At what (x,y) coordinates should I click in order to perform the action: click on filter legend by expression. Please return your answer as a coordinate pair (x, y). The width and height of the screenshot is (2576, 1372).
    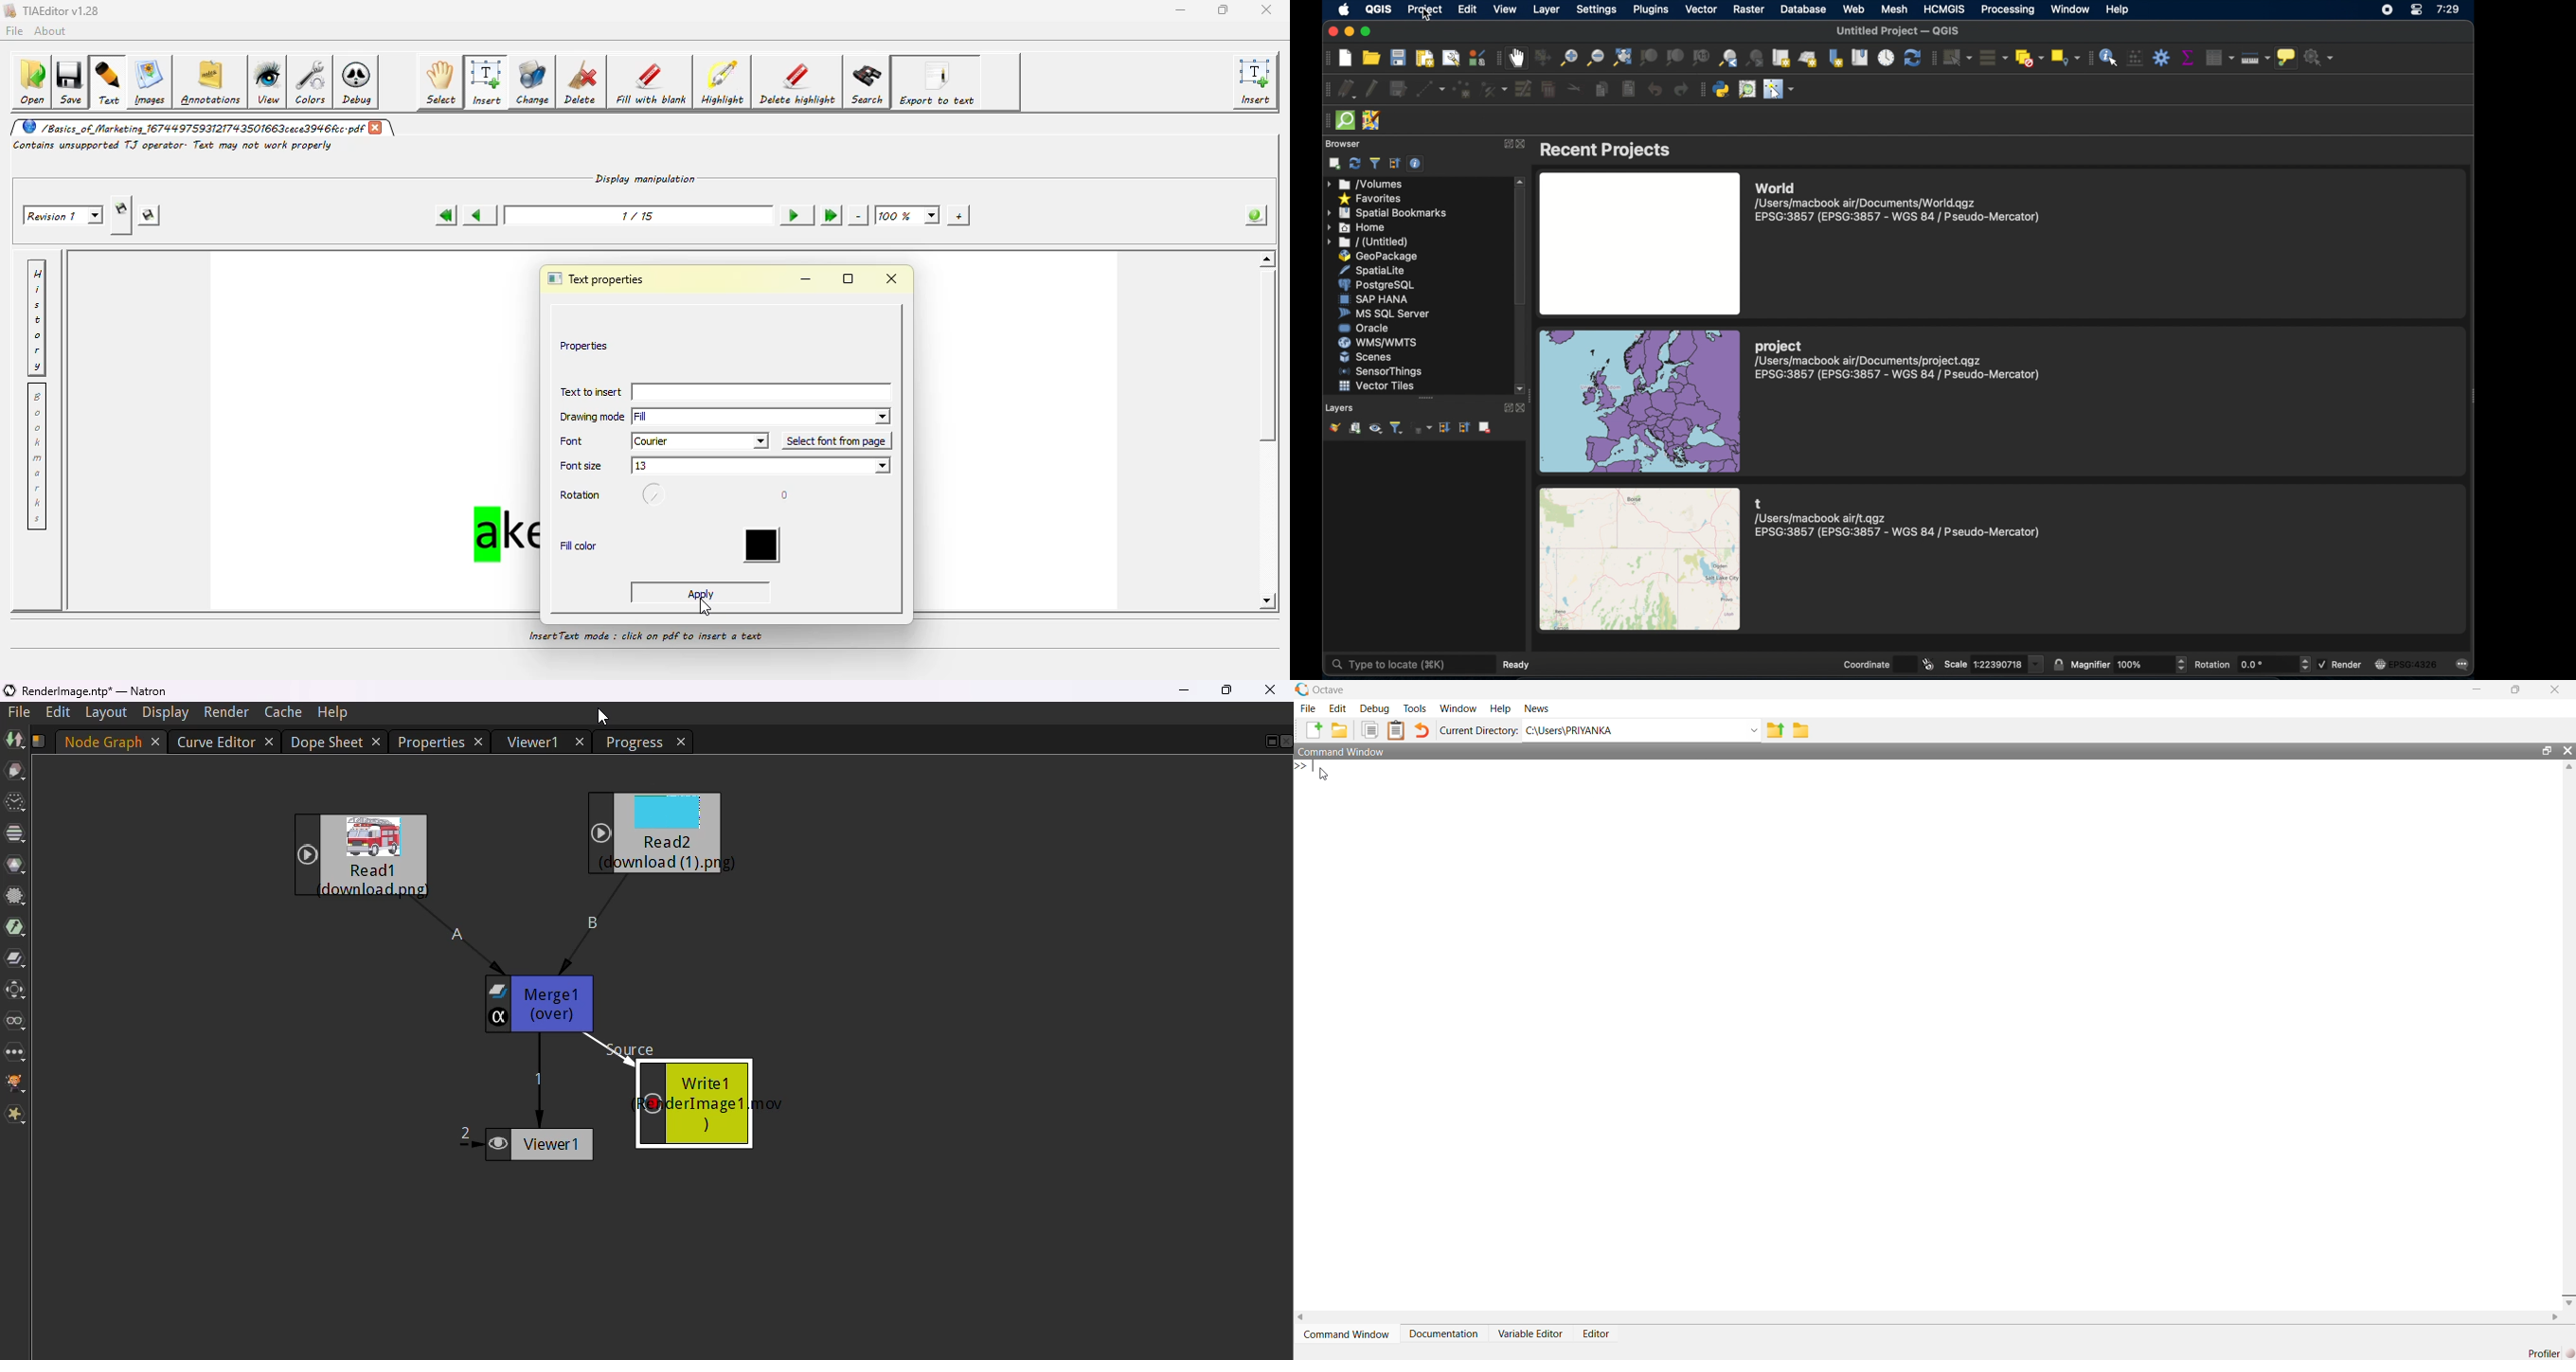
    Looking at the image, I should click on (1421, 428).